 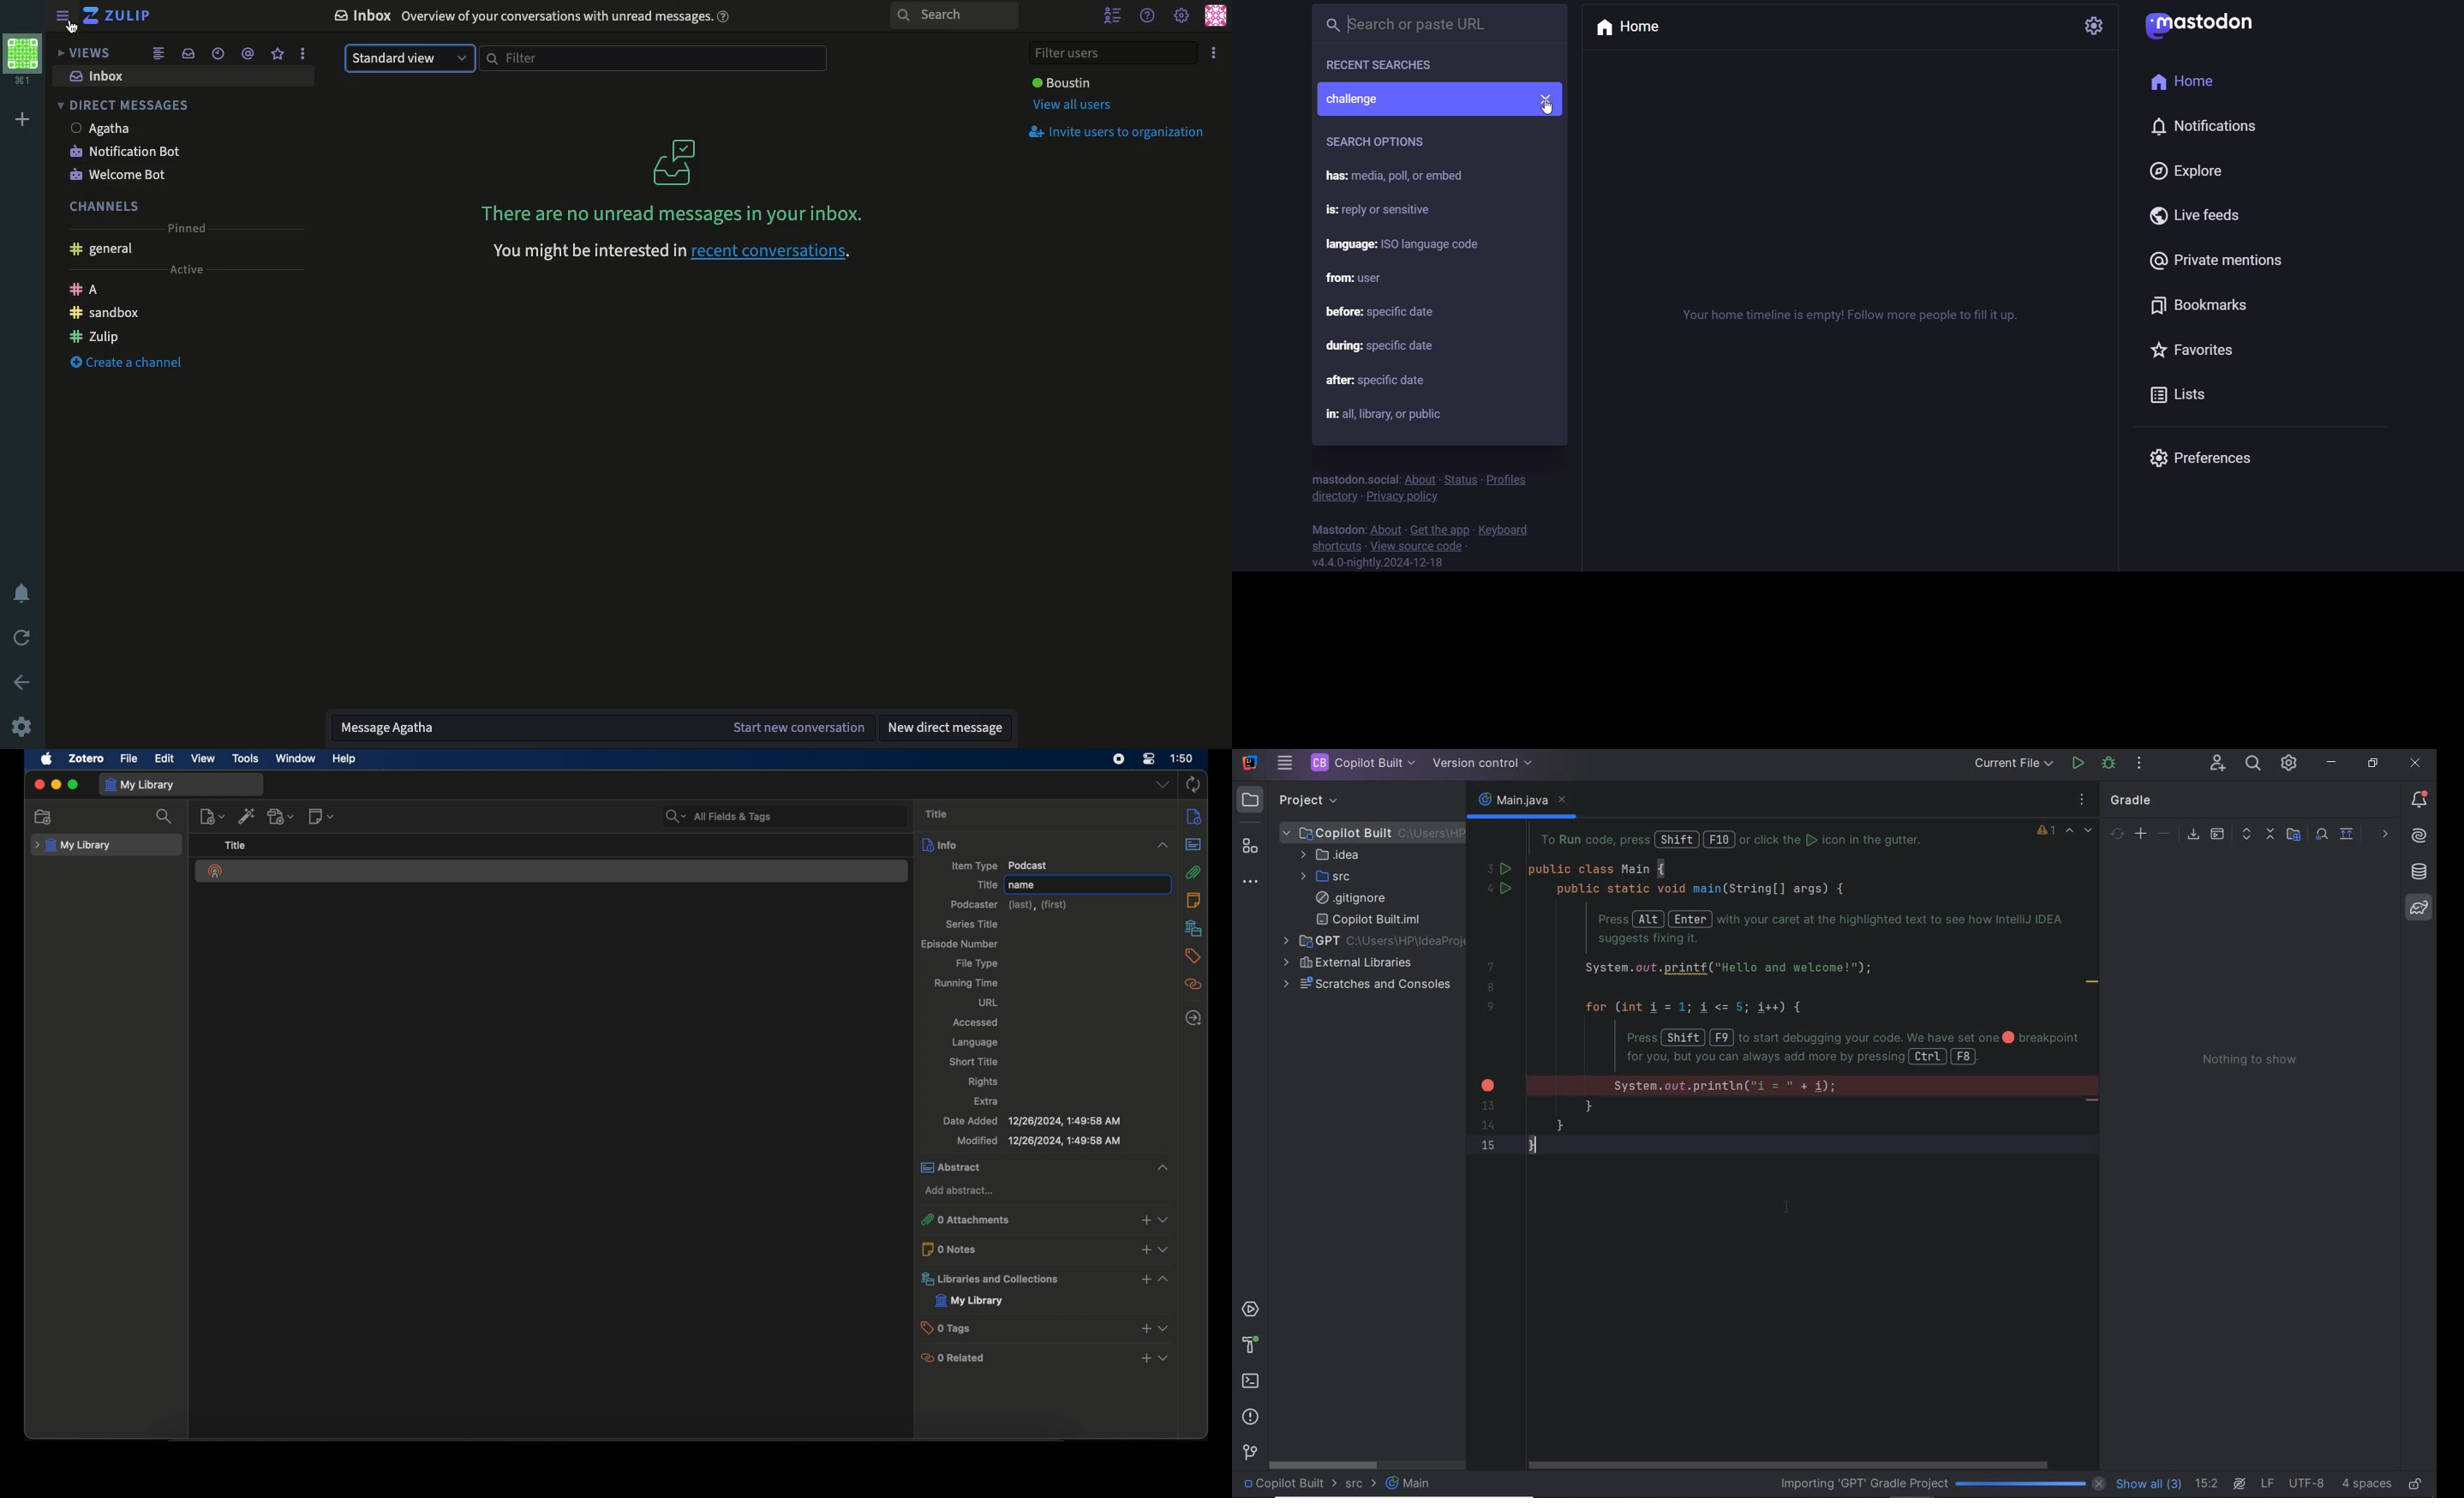 What do you see at coordinates (1350, 477) in the screenshot?
I see `mastodon social` at bounding box center [1350, 477].